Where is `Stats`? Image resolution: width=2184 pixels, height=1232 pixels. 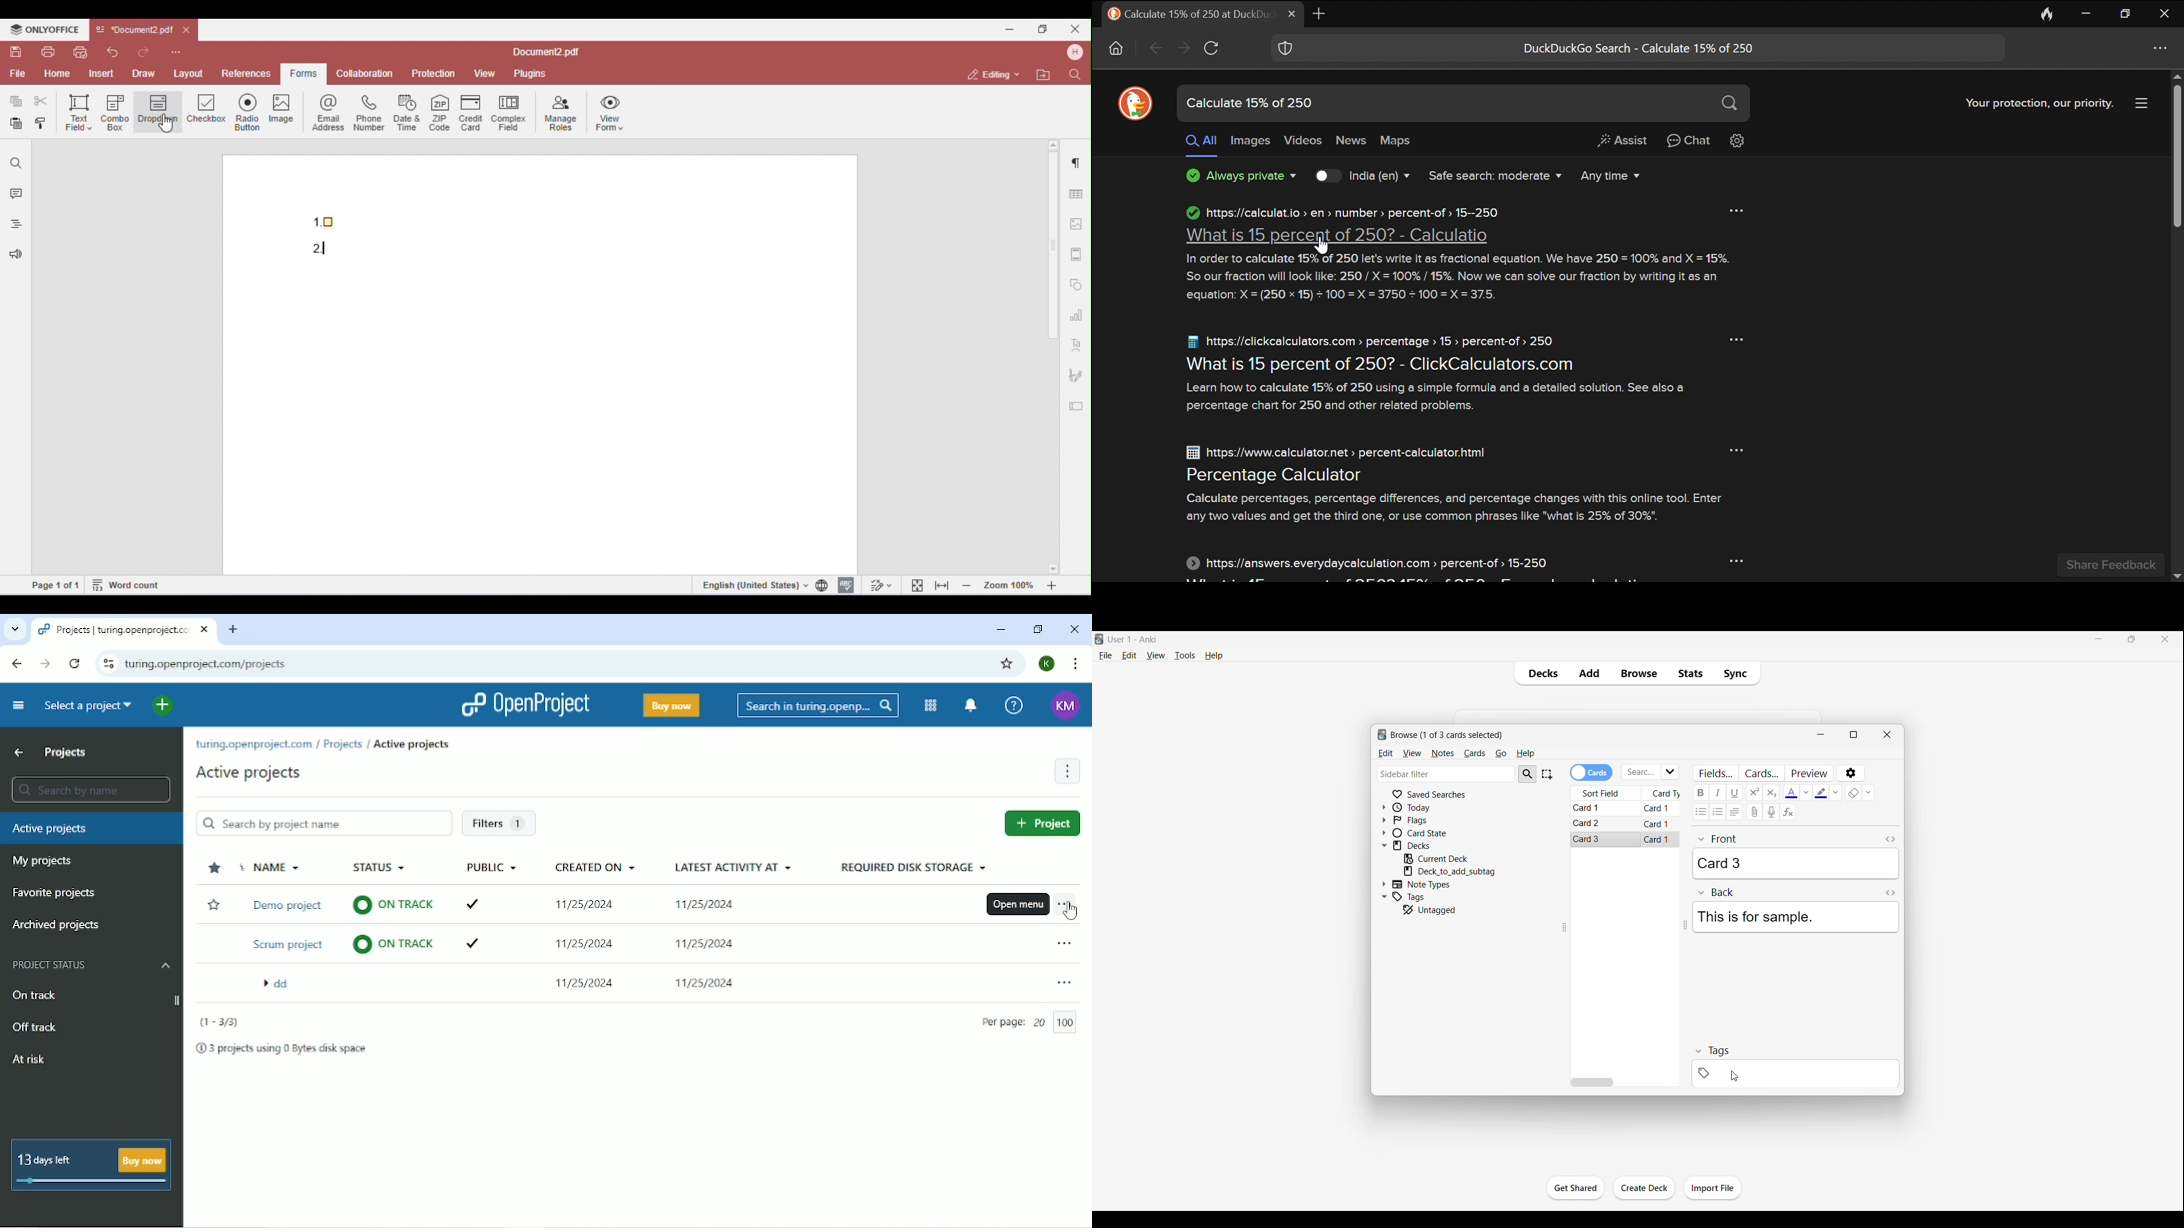
Stats is located at coordinates (1690, 673).